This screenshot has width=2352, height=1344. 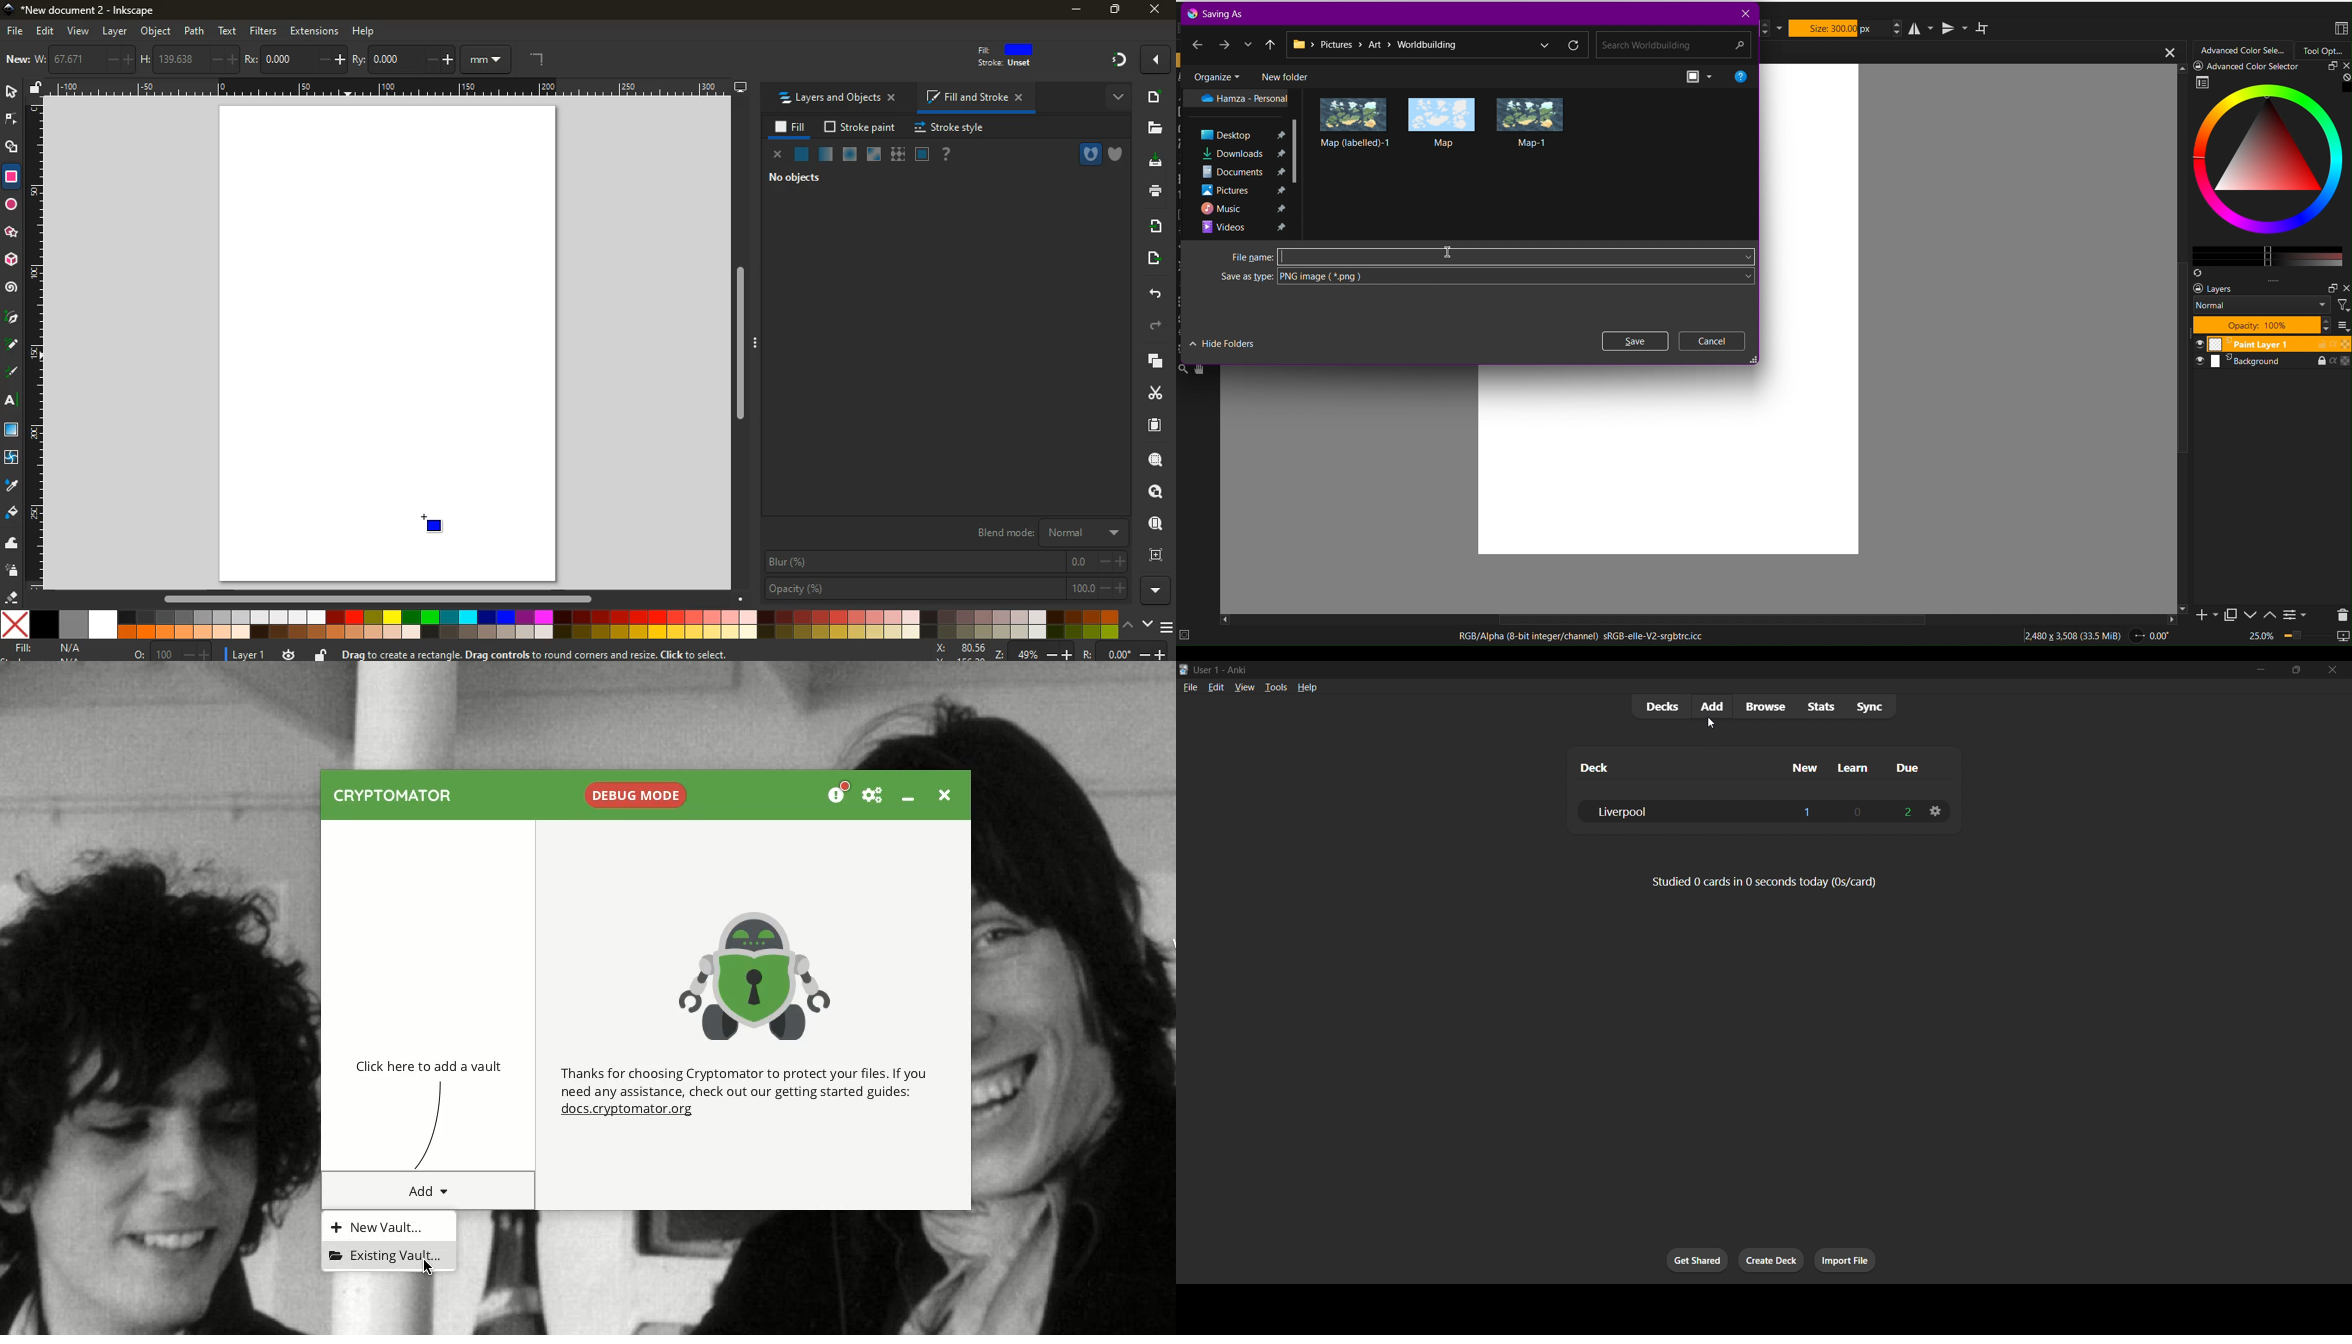 I want to click on blend mode, so click(x=1051, y=533).